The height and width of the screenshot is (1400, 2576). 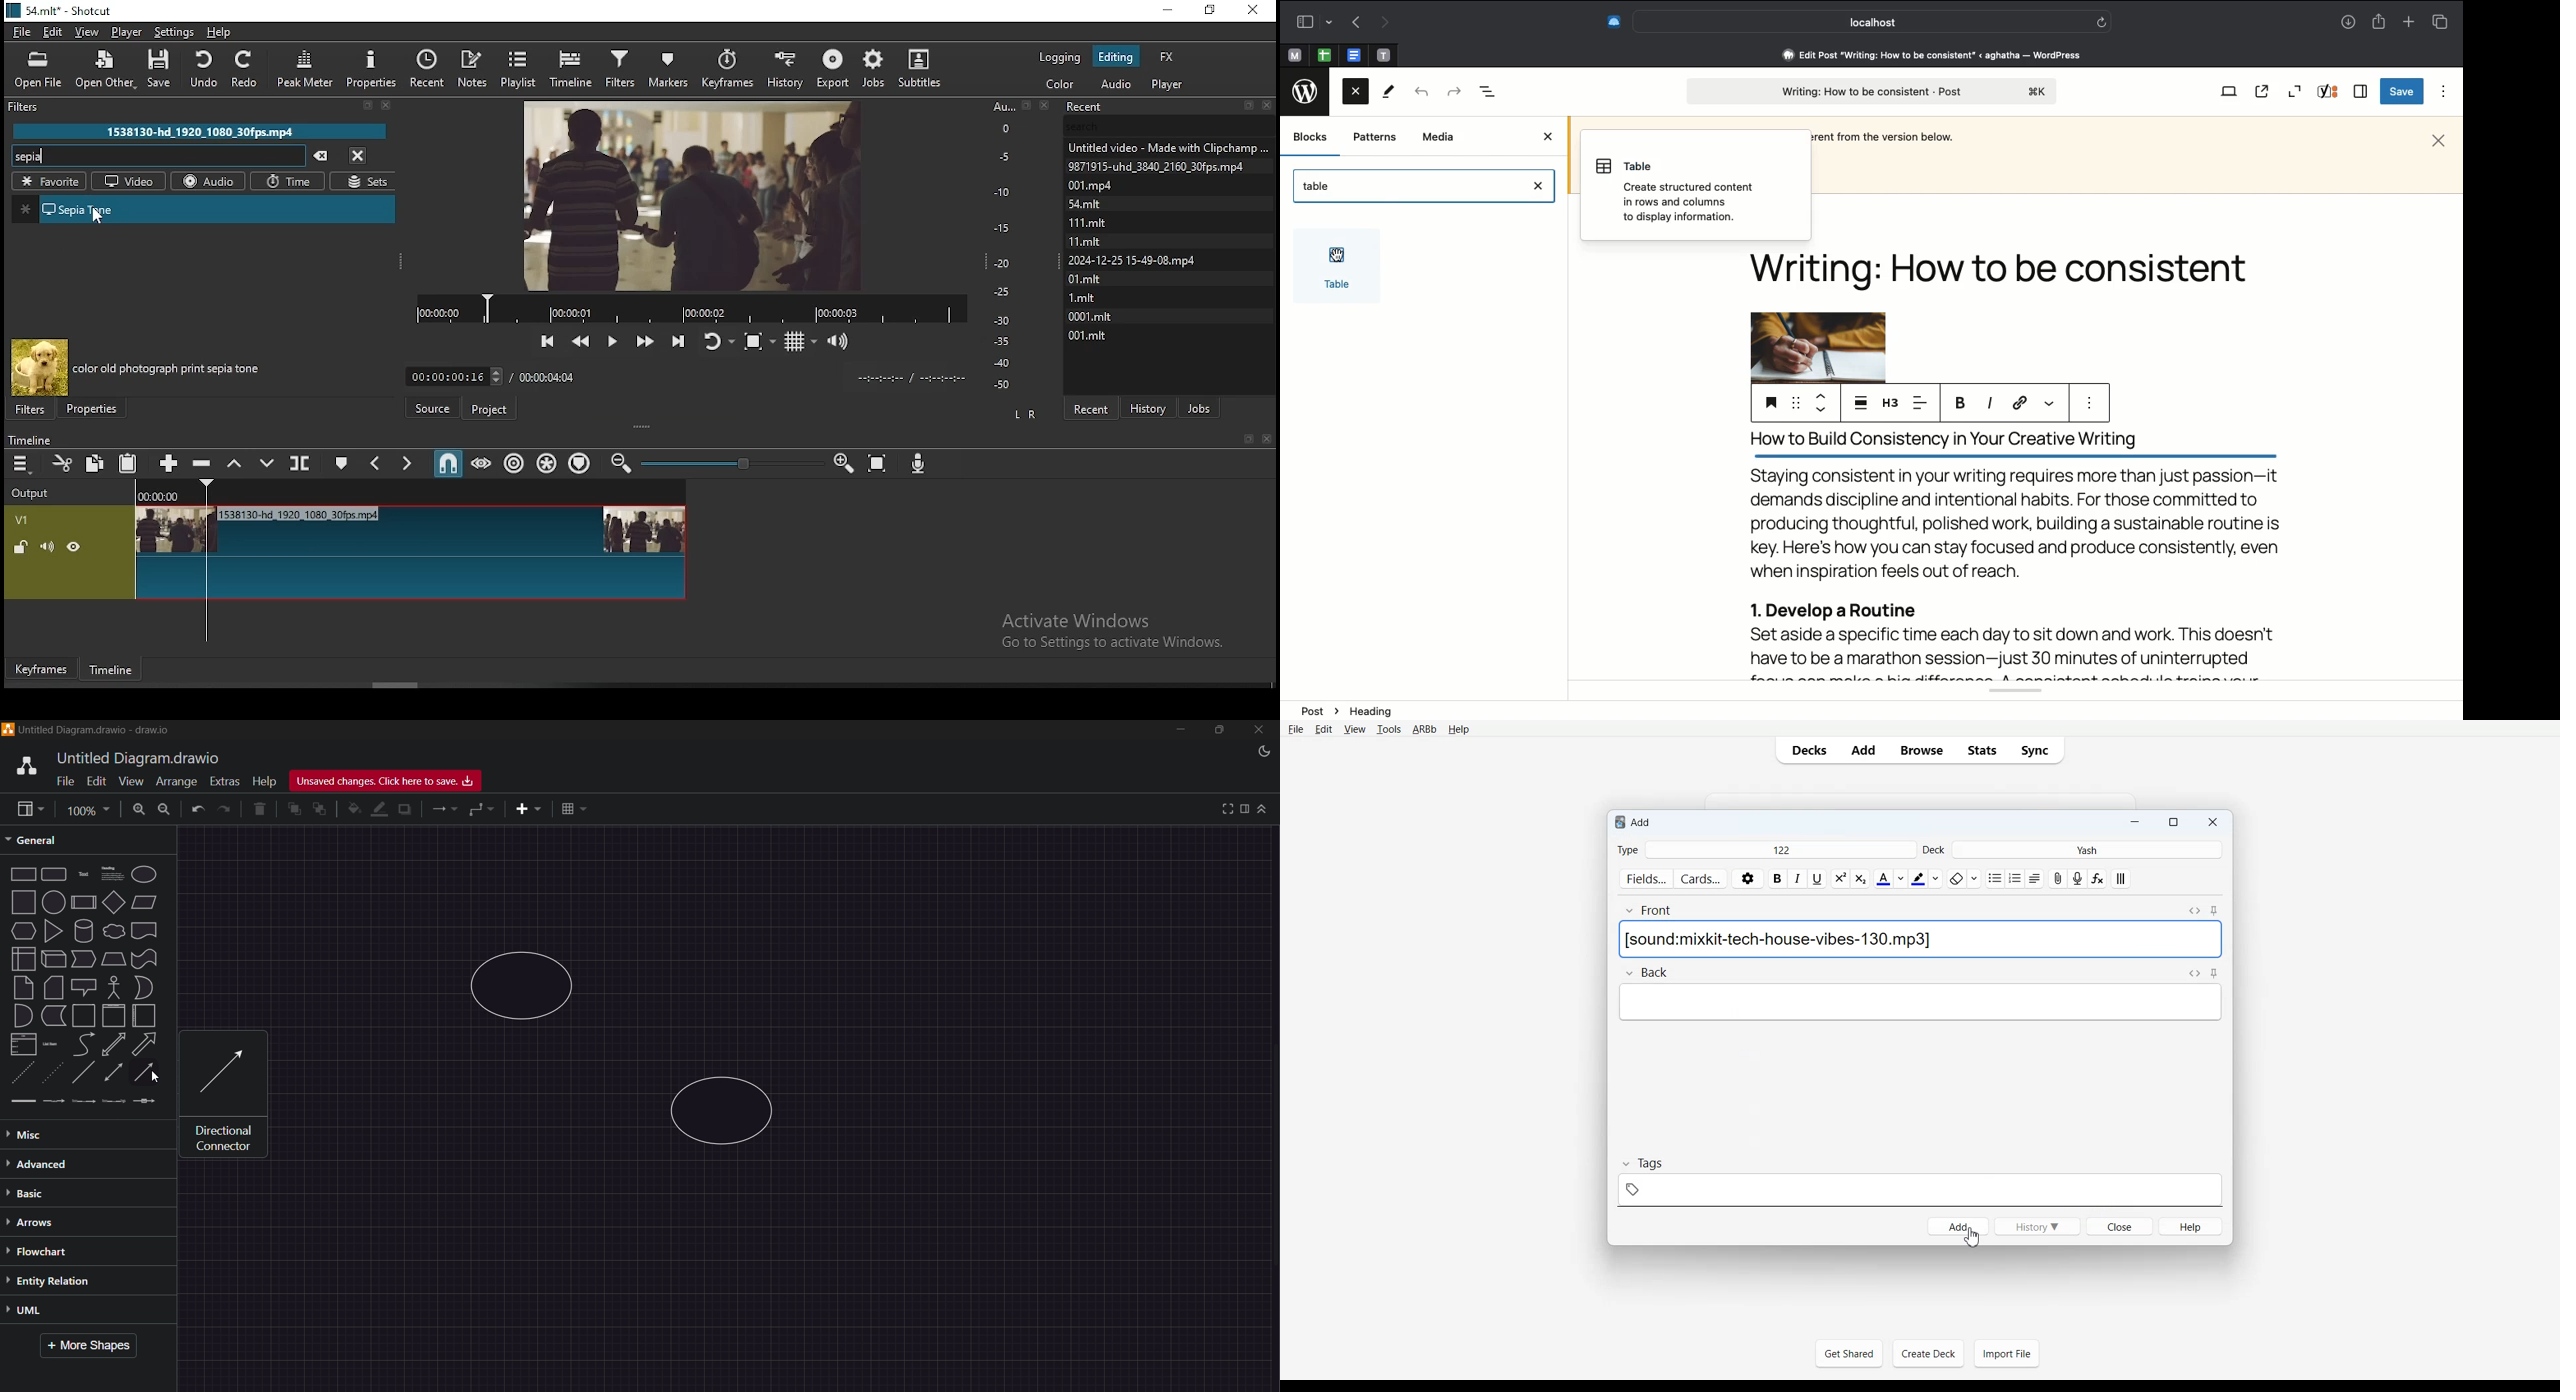 What do you see at coordinates (1458, 729) in the screenshot?
I see `Help` at bounding box center [1458, 729].